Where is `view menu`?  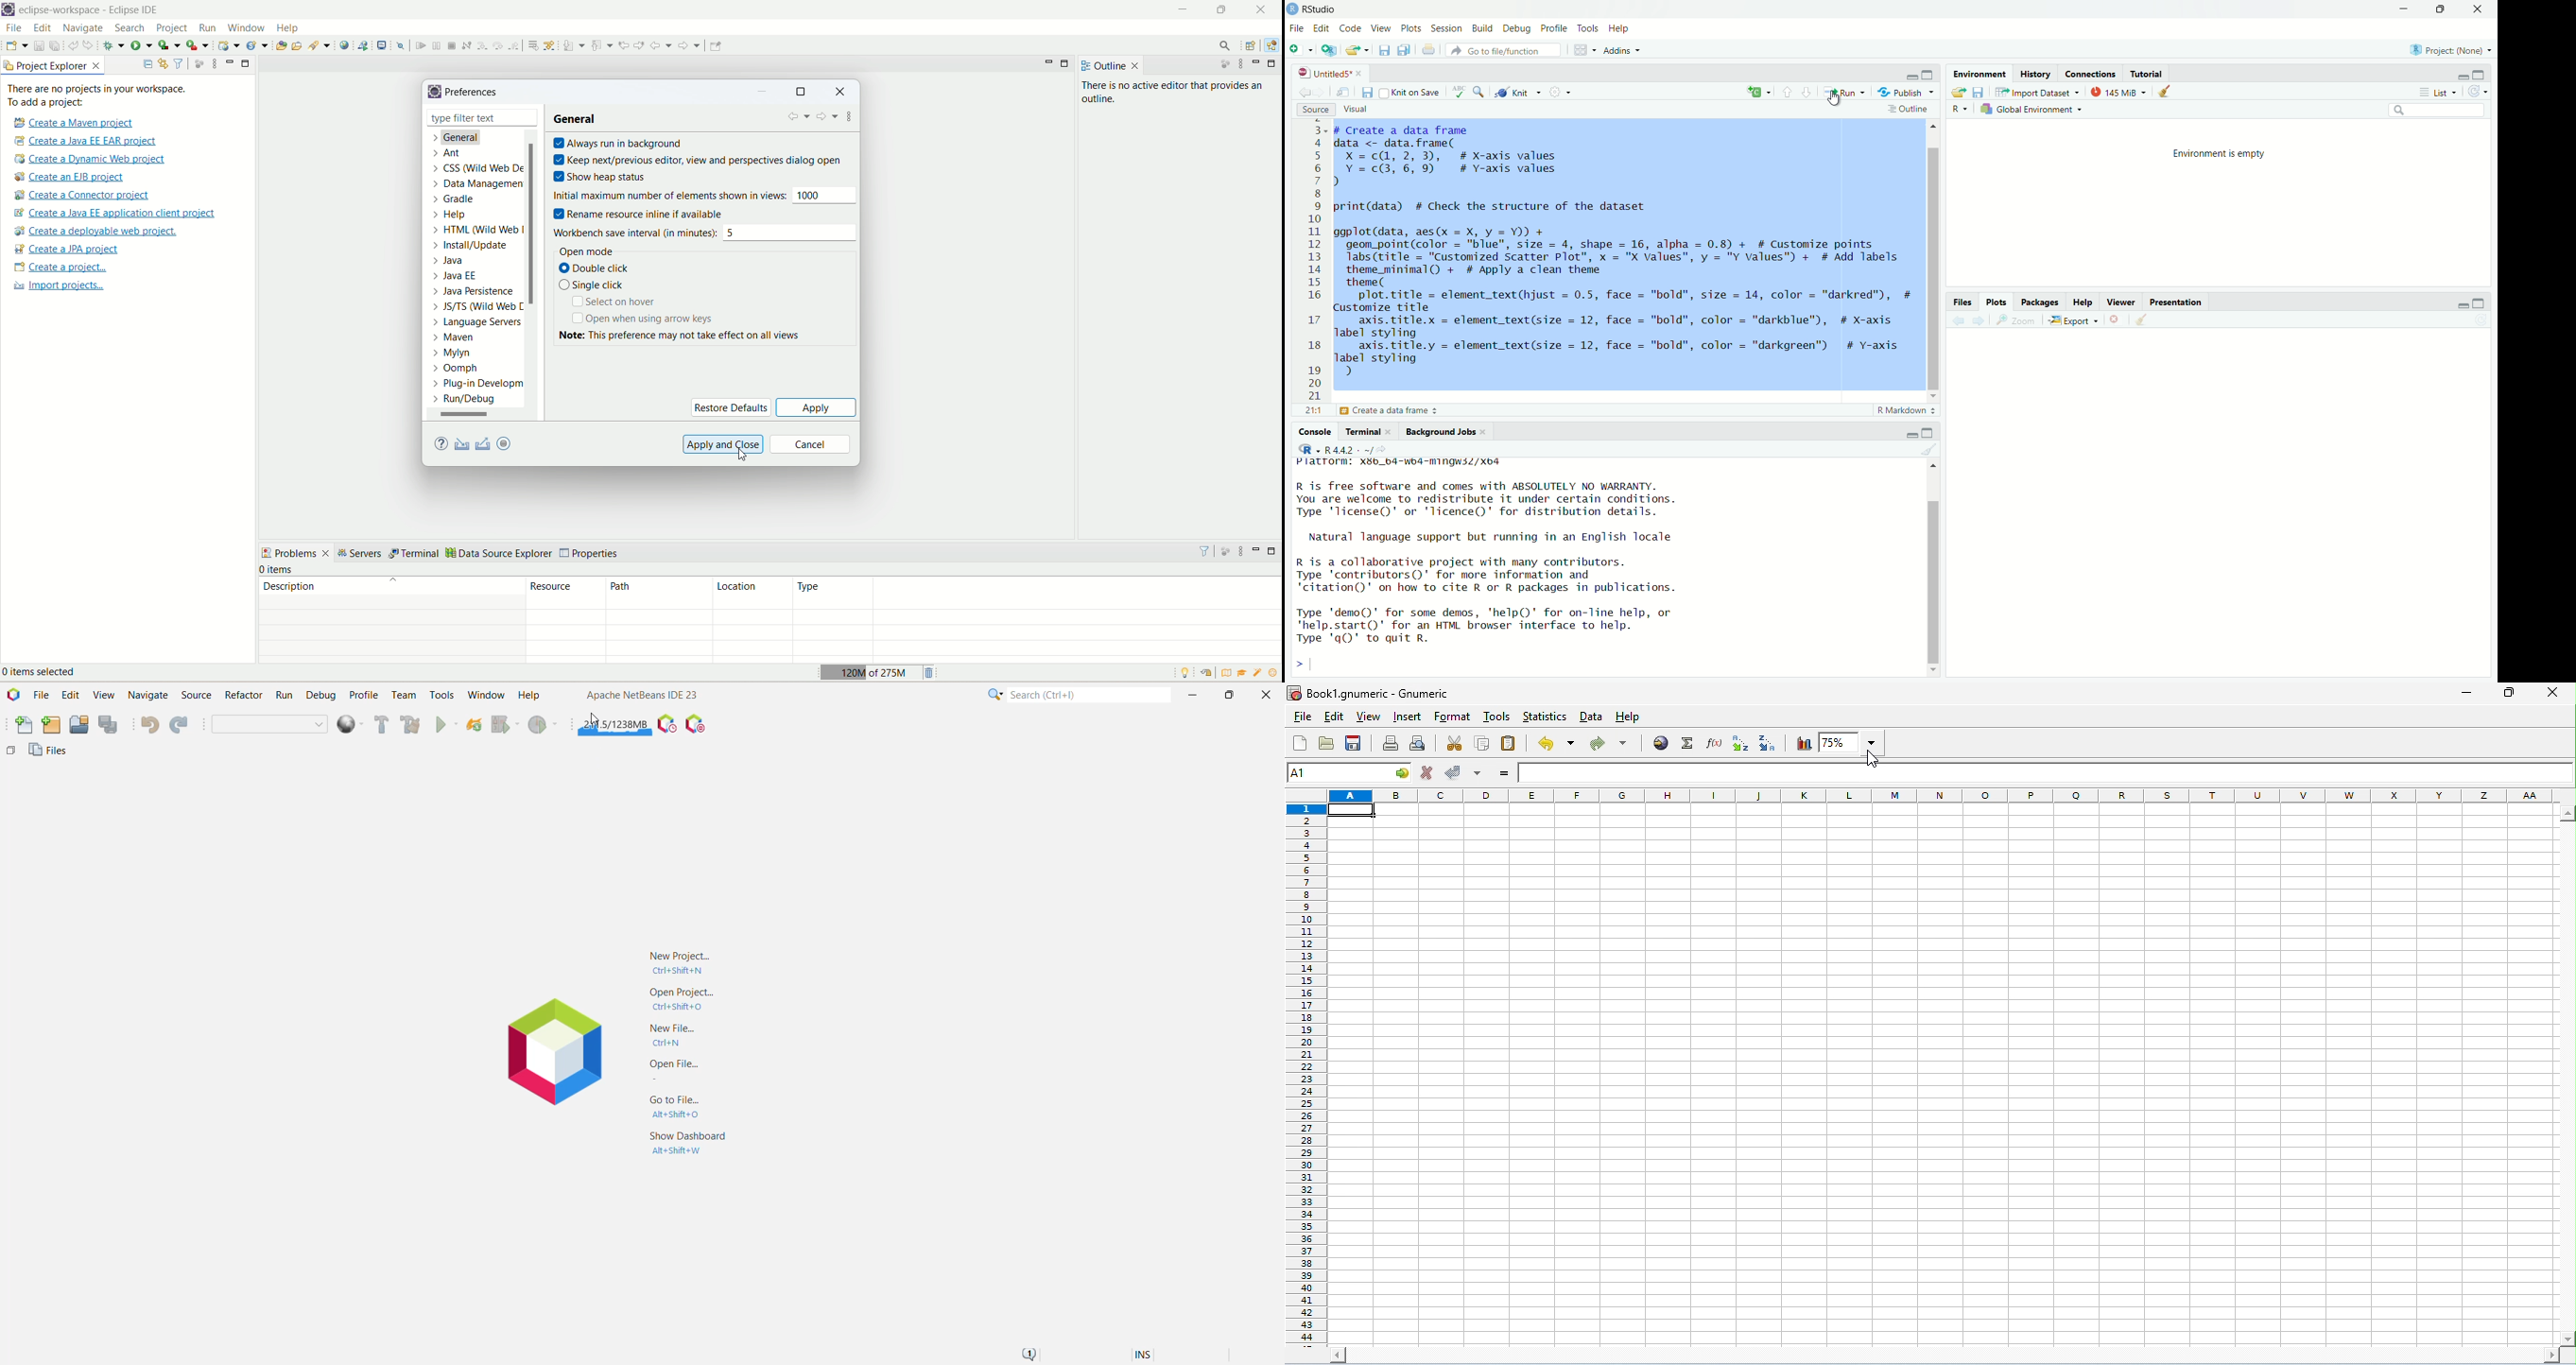
view menu is located at coordinates (1243, 65).